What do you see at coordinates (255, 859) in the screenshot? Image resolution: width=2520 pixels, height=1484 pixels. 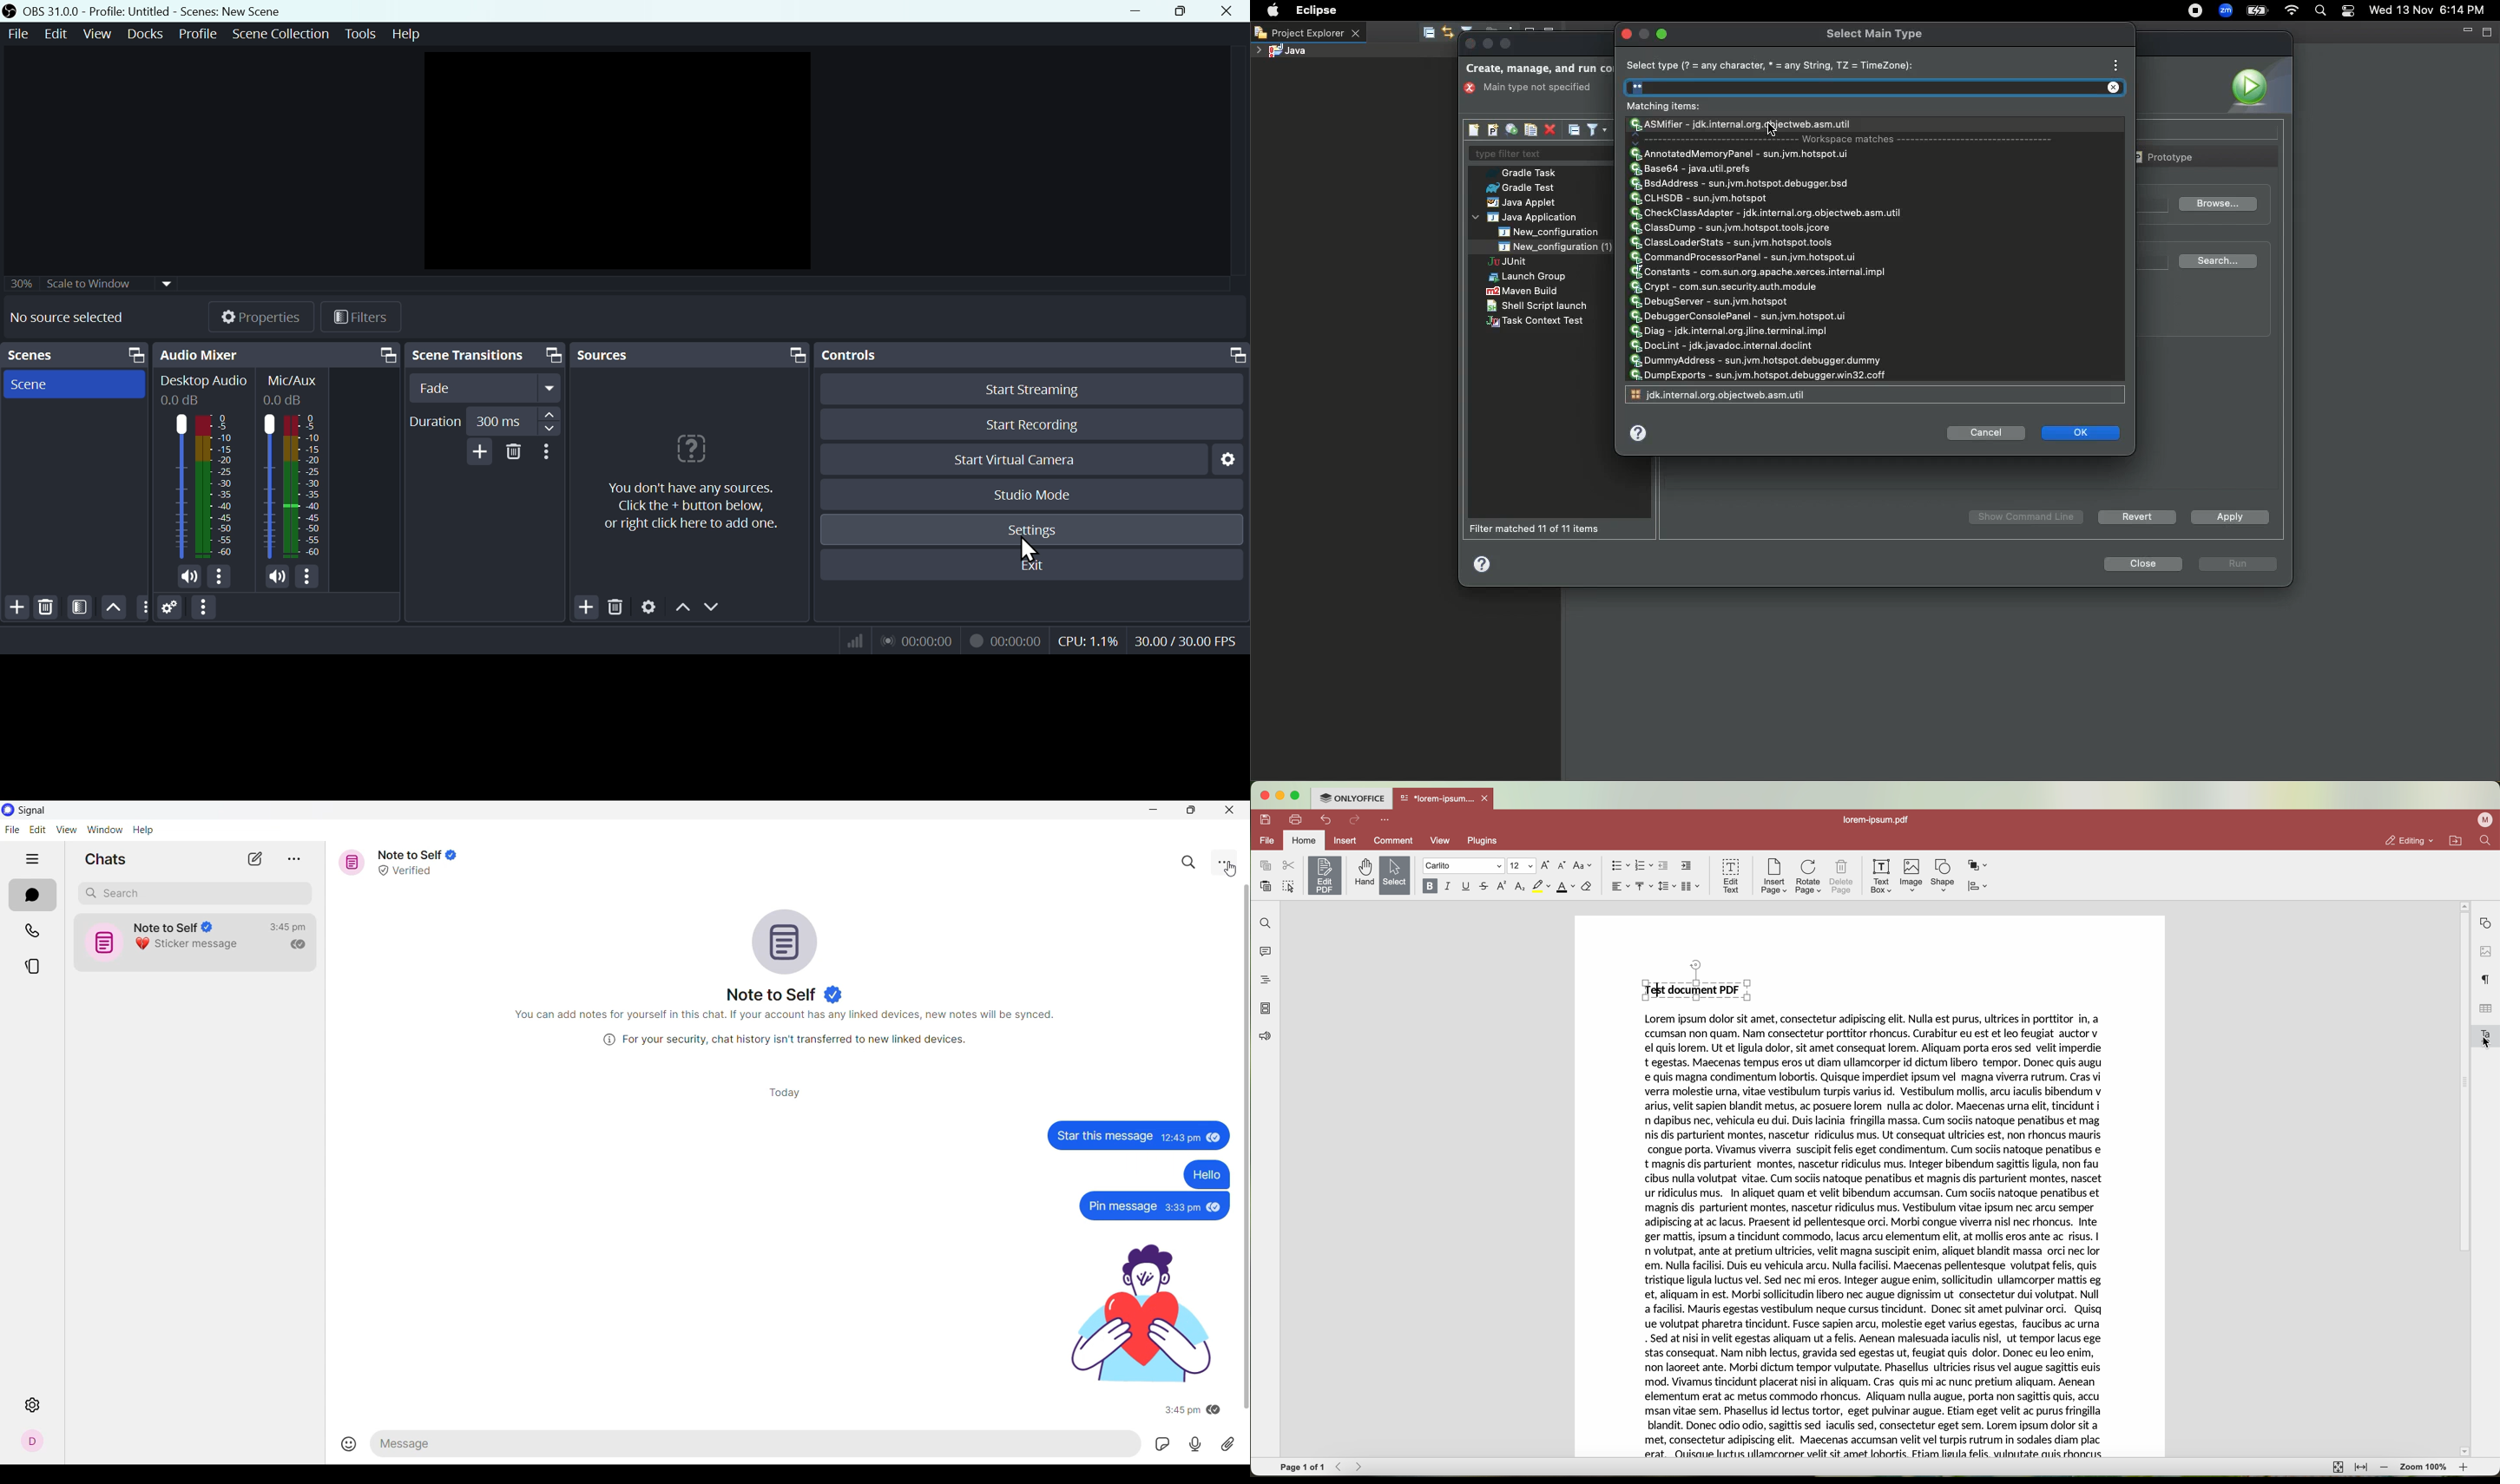 I see `New chat` at bounding box center [255, 859].